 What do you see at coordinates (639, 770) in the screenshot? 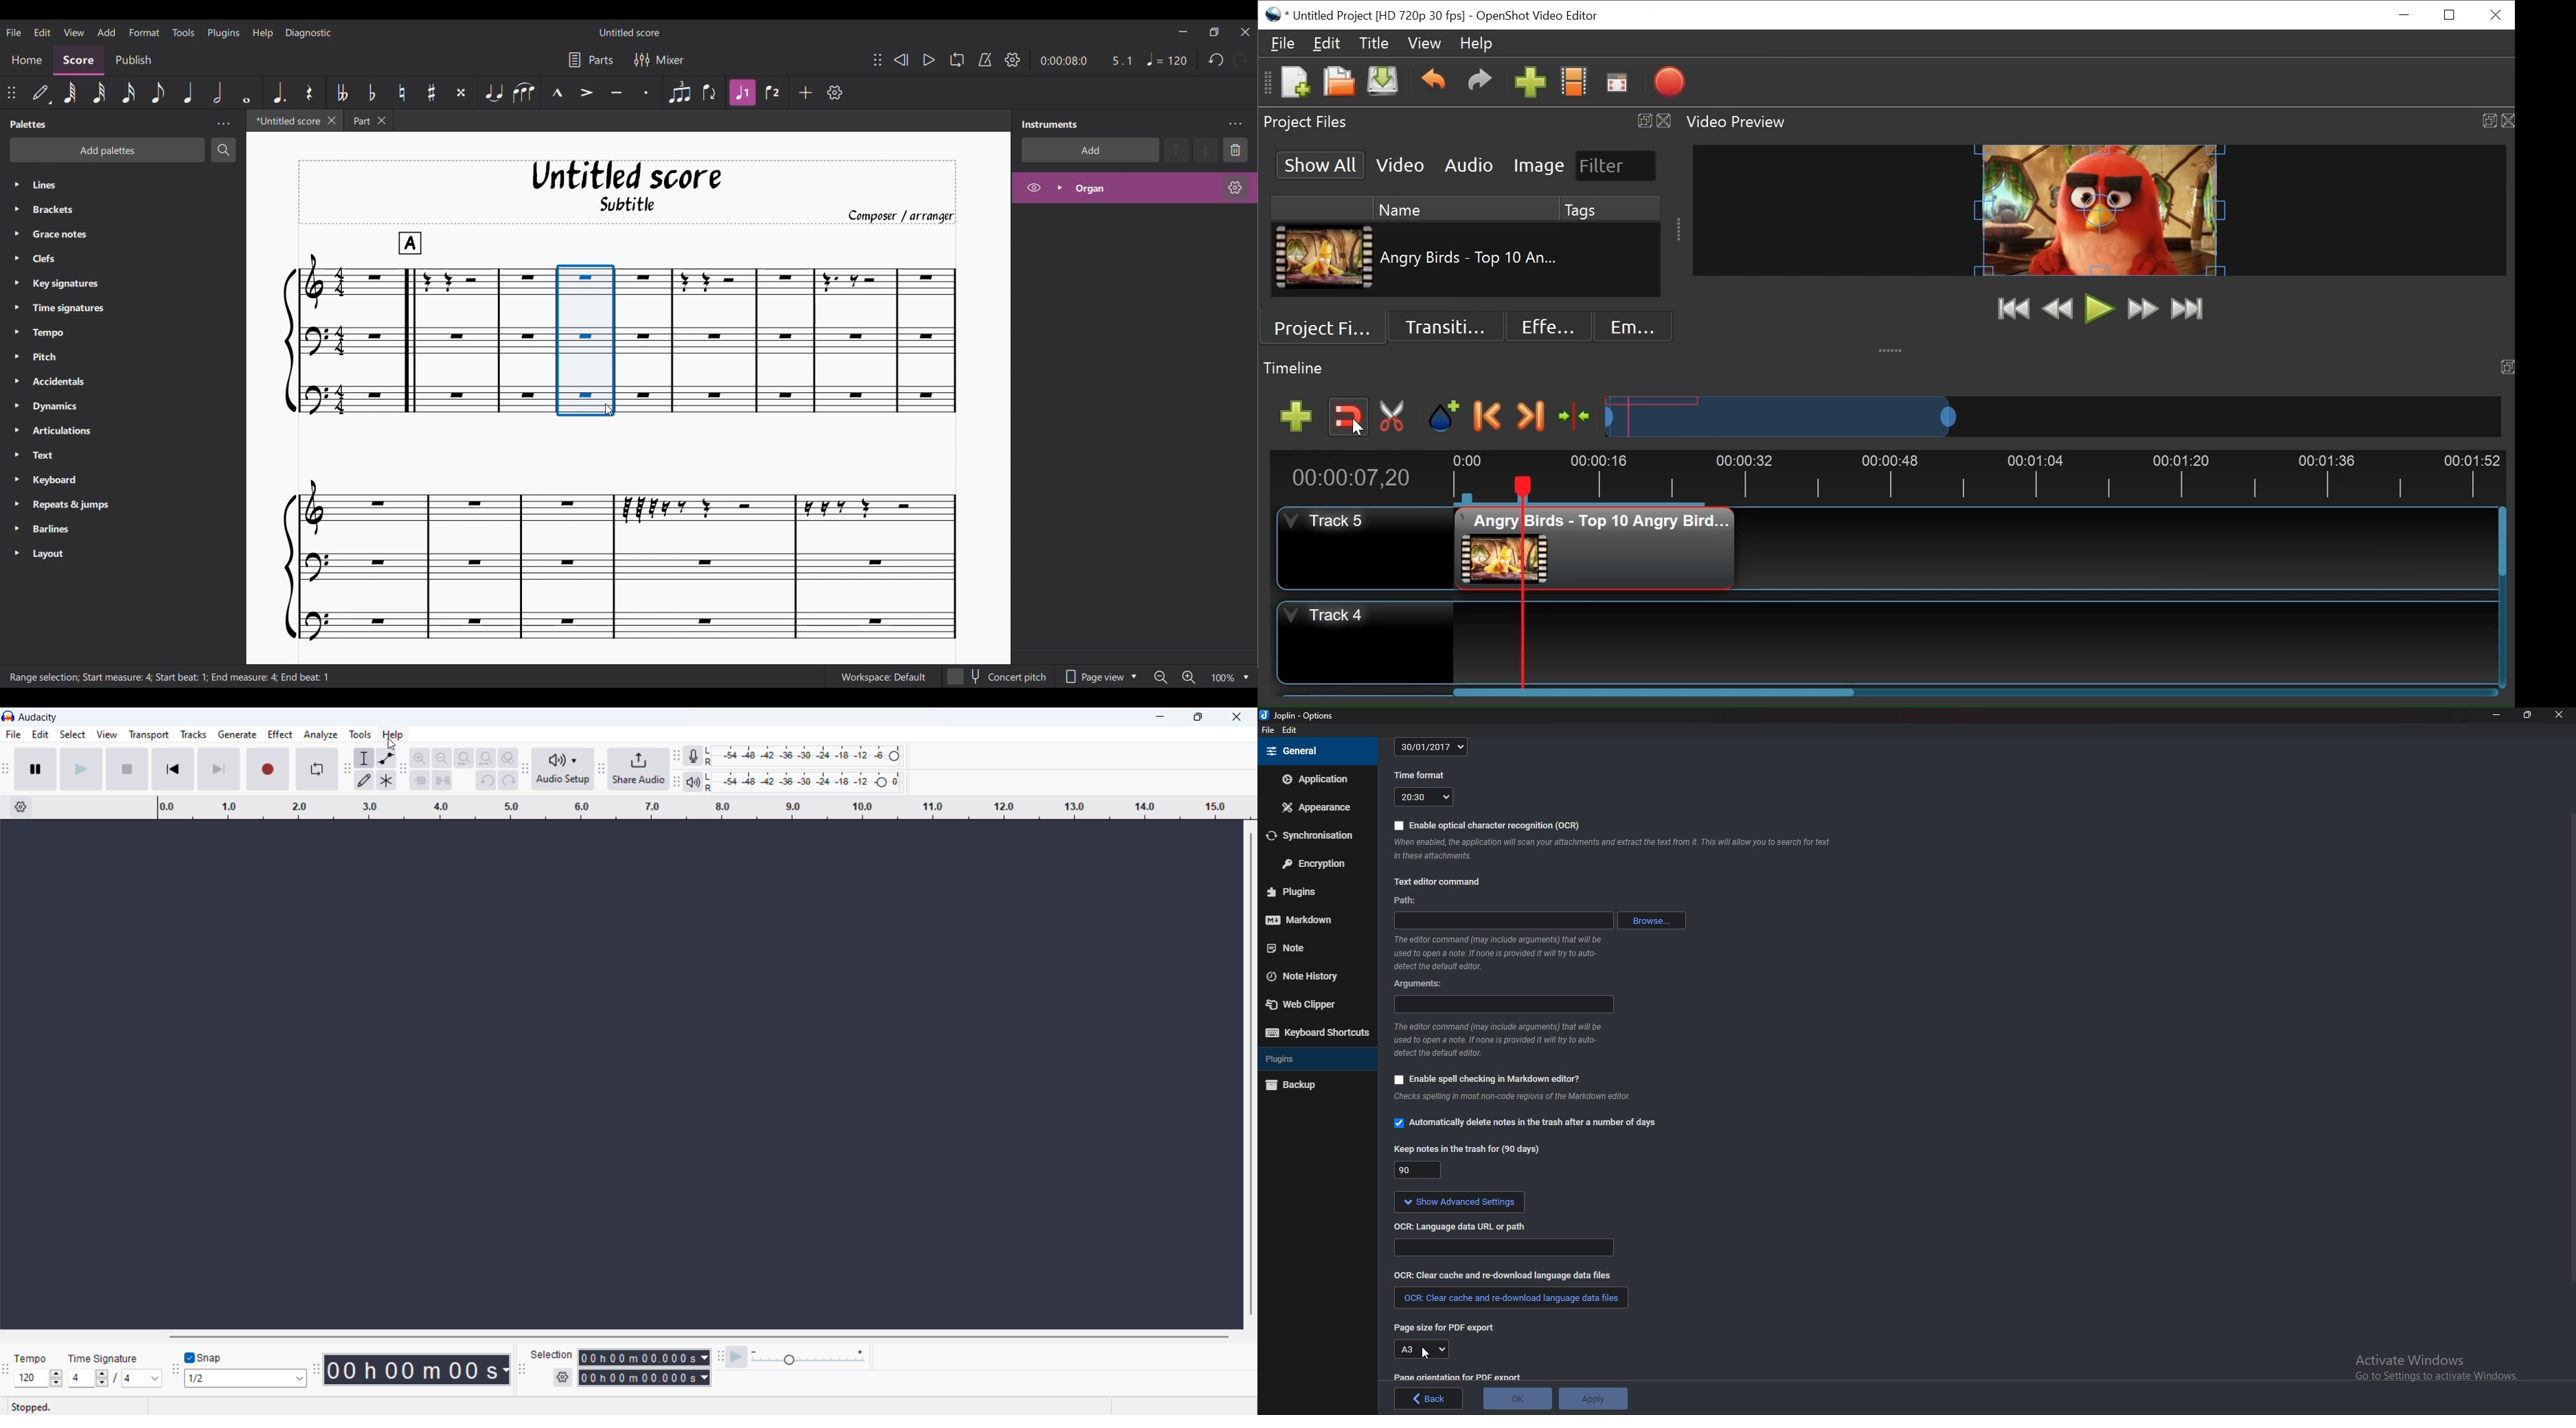
I see `share audio` at bounding box center [639, 770].